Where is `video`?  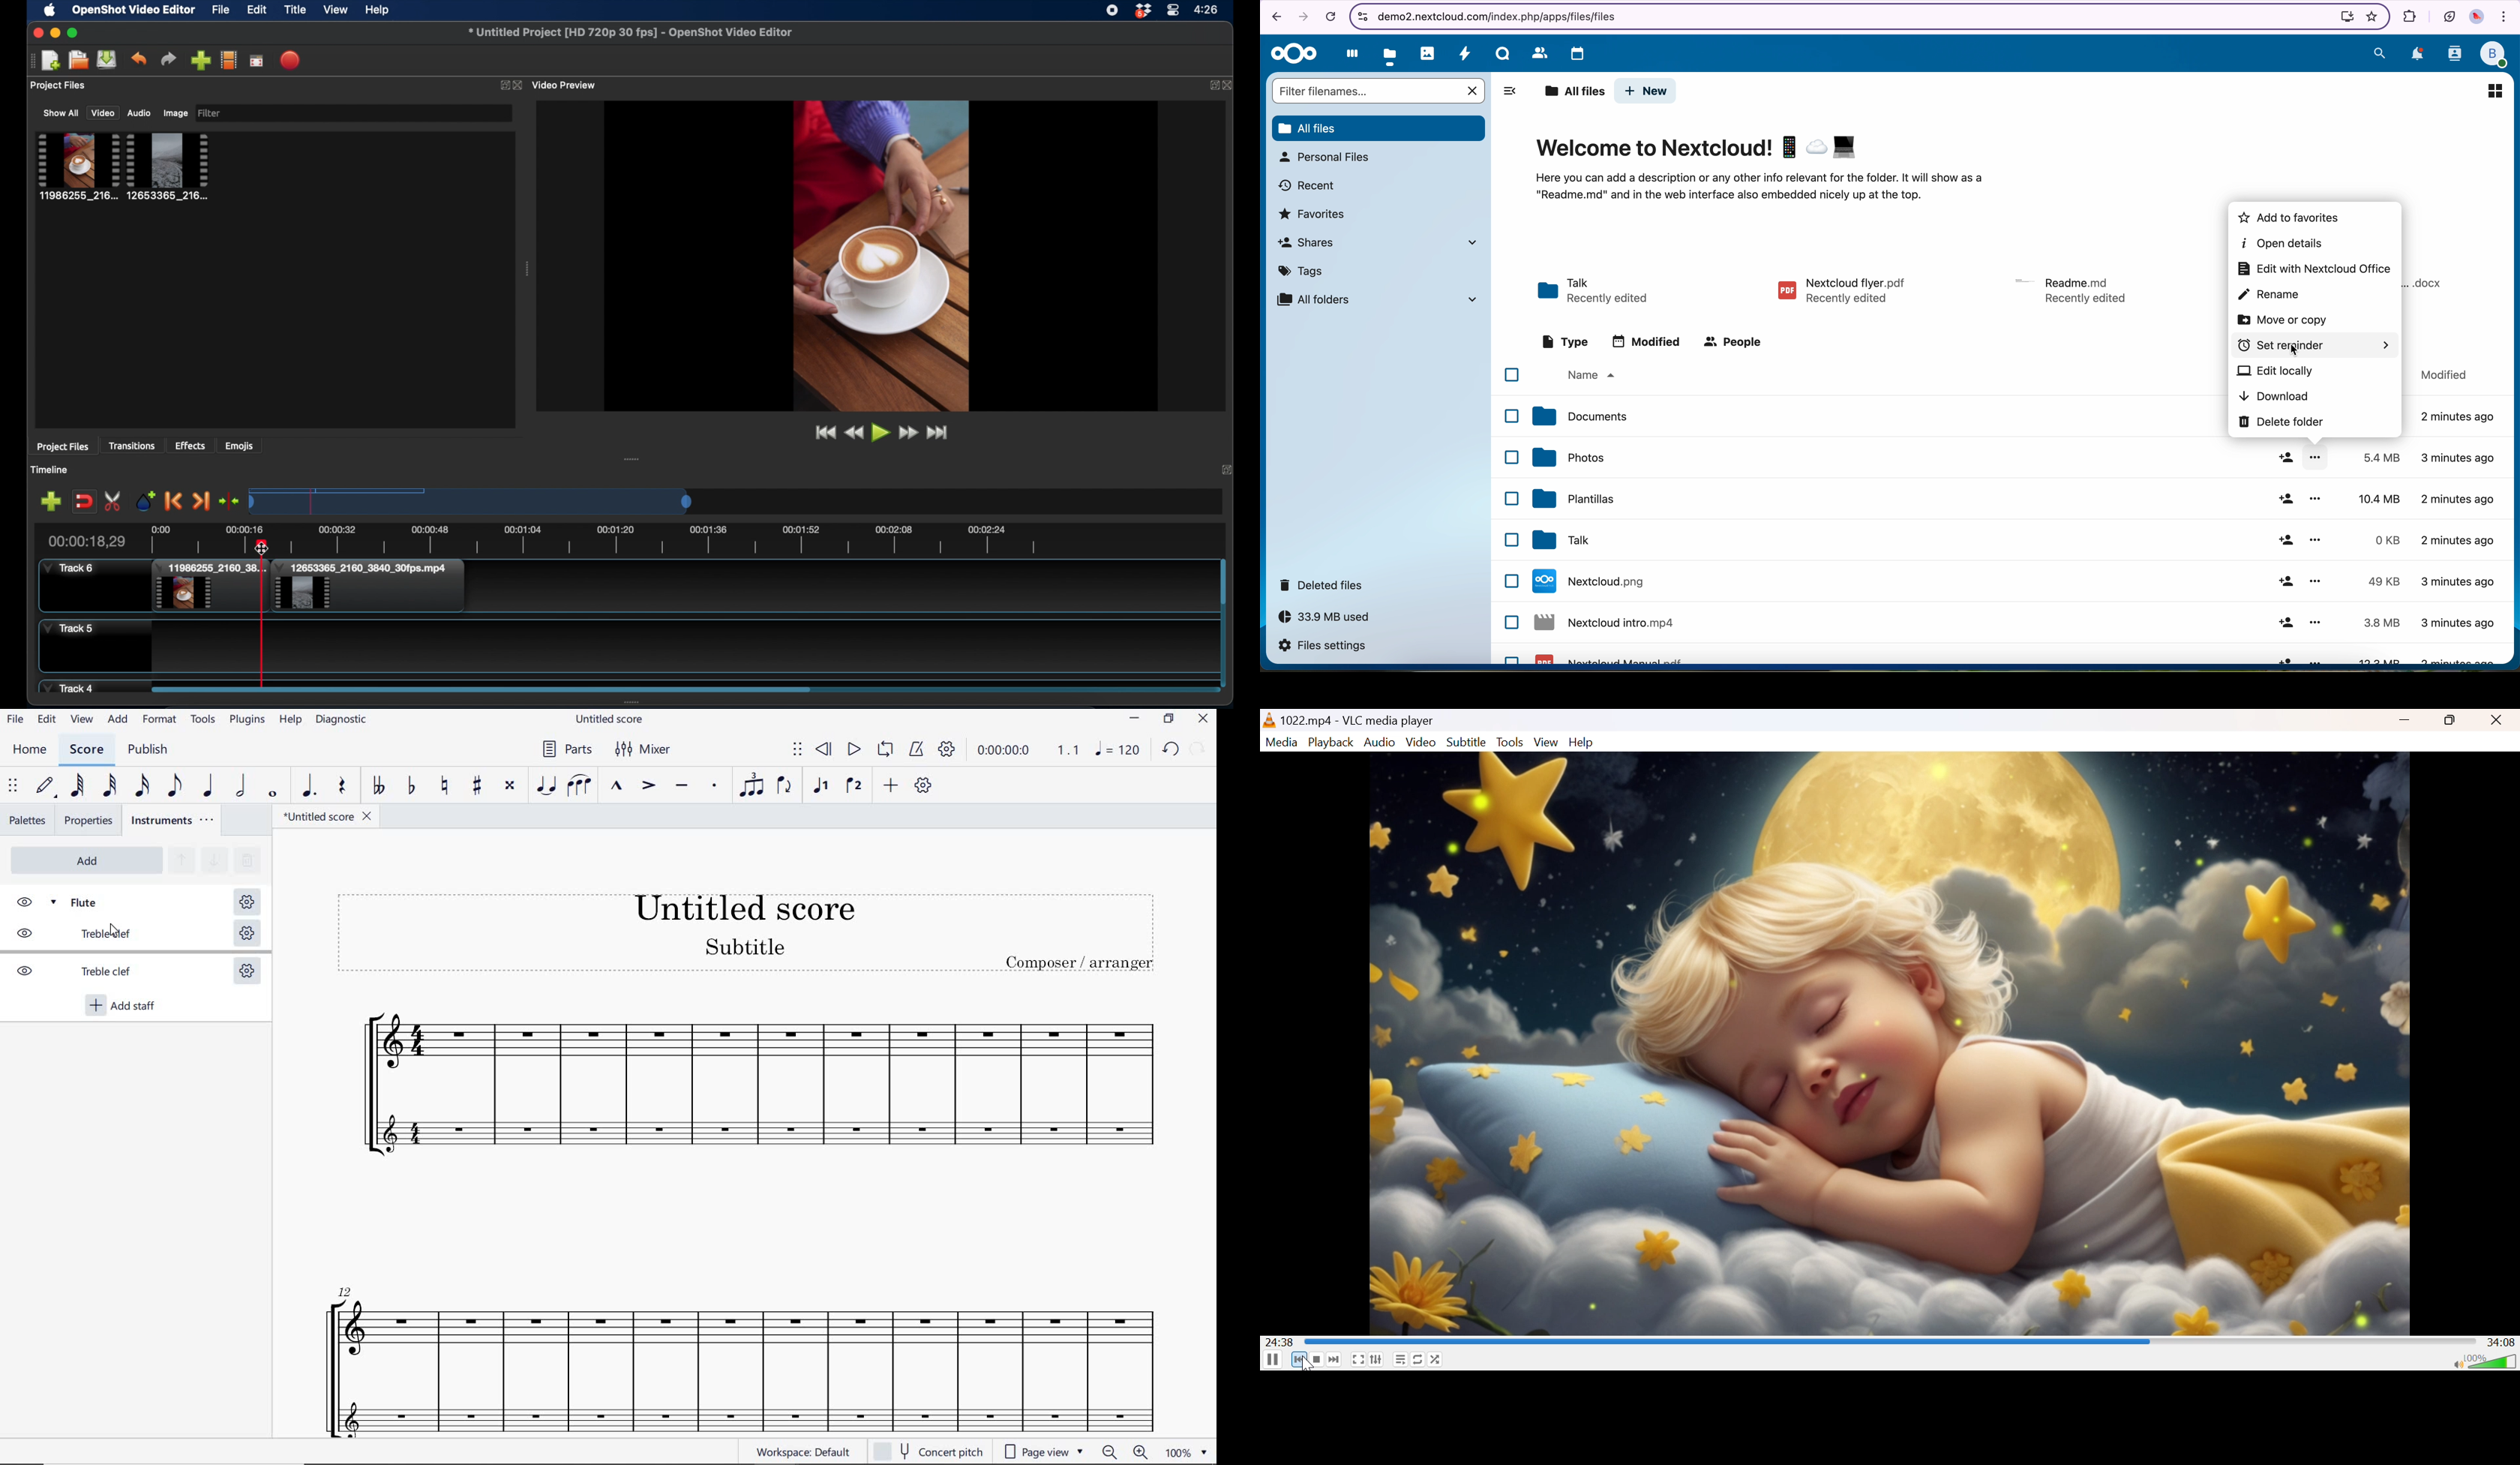 video is located at coordinates (1891, 1042).